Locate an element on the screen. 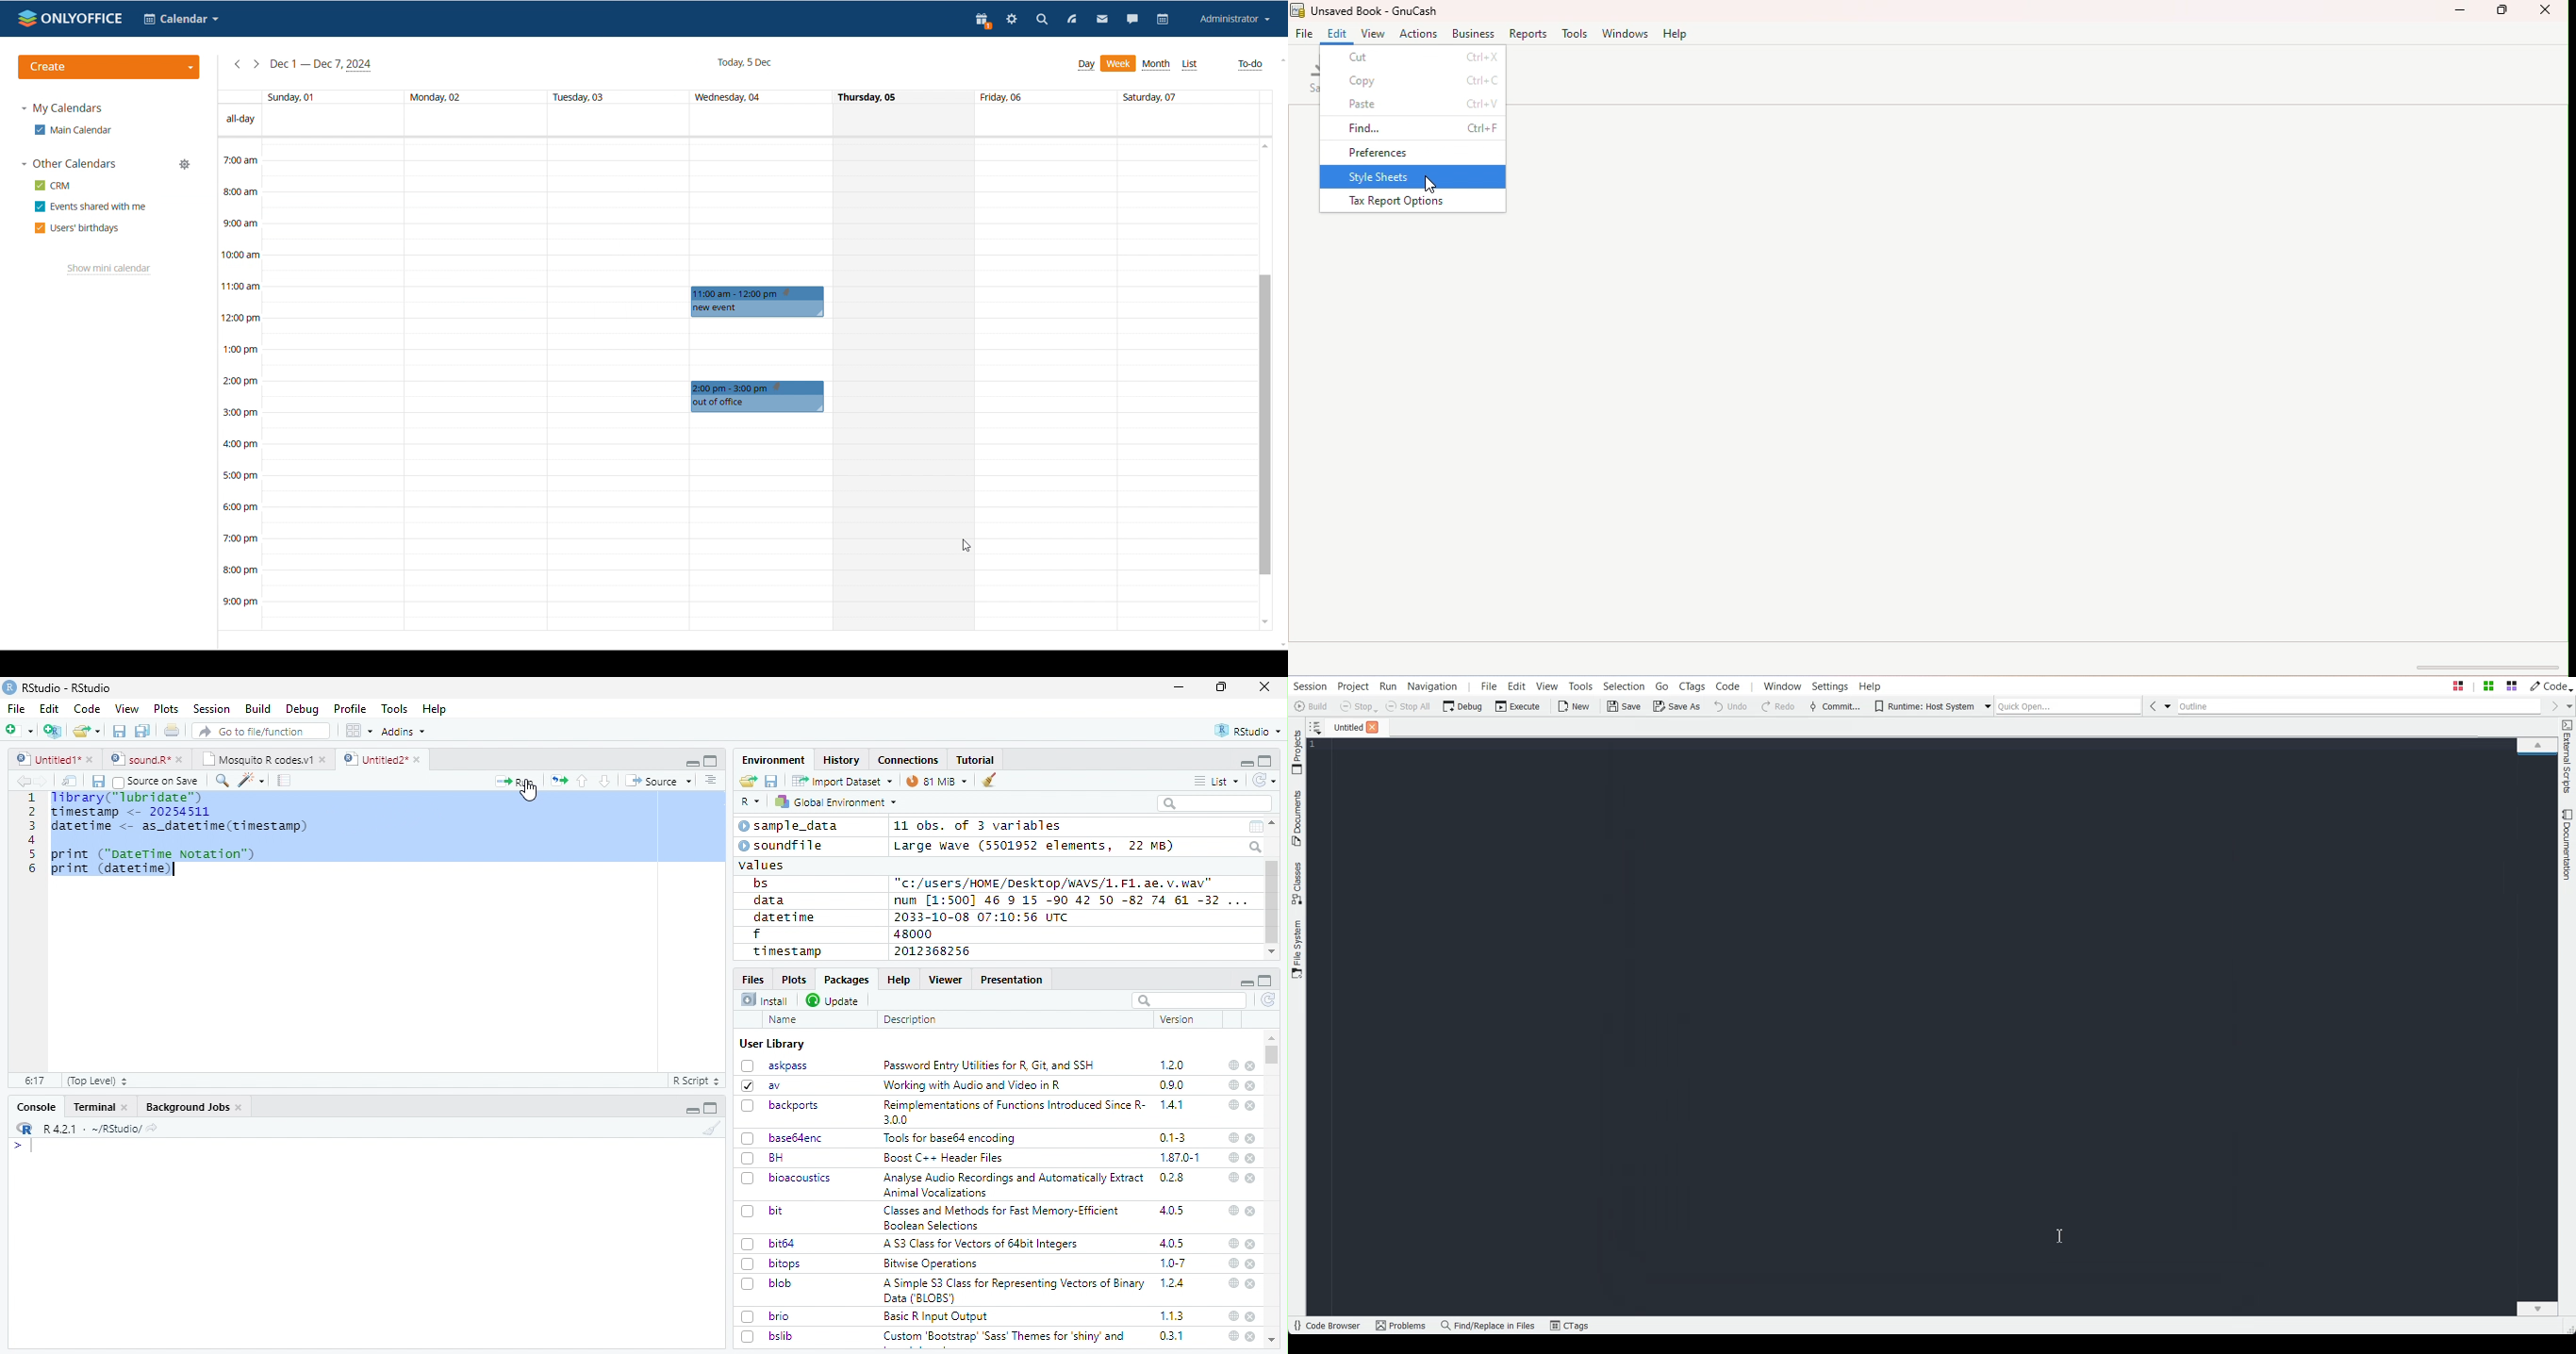  Print is located at coordinates (173, 730).